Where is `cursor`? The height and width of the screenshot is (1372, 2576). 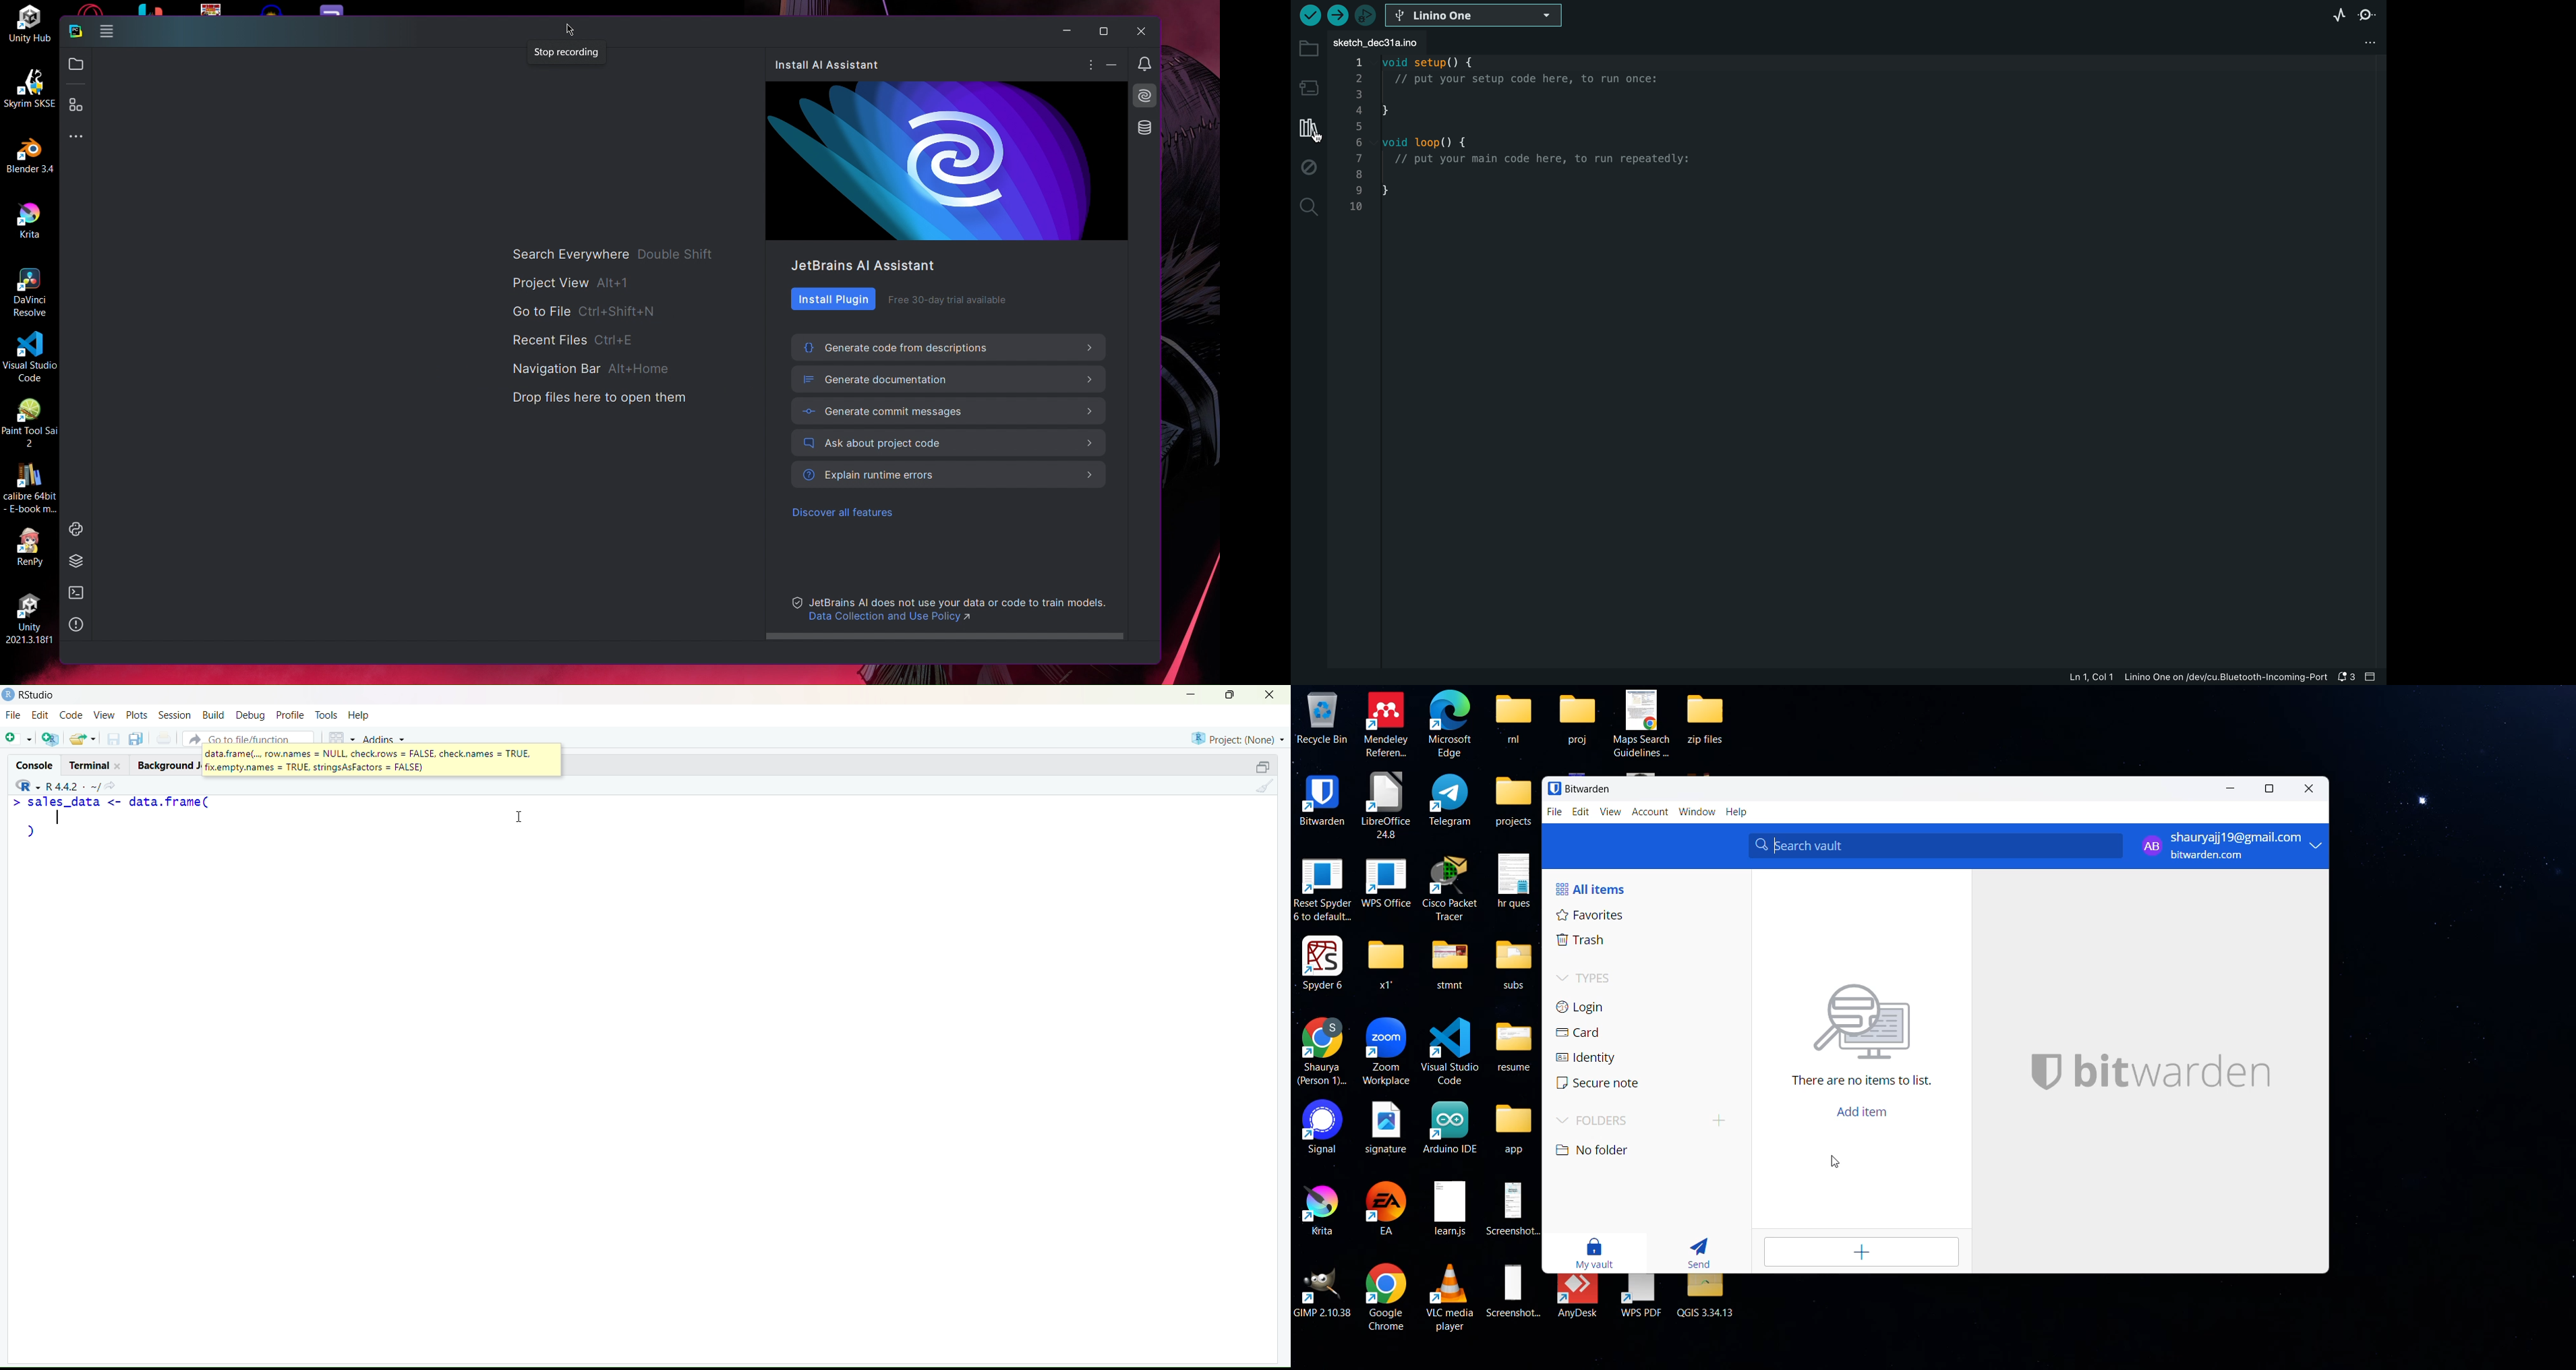 cursor is located at coordinates (522, 820).